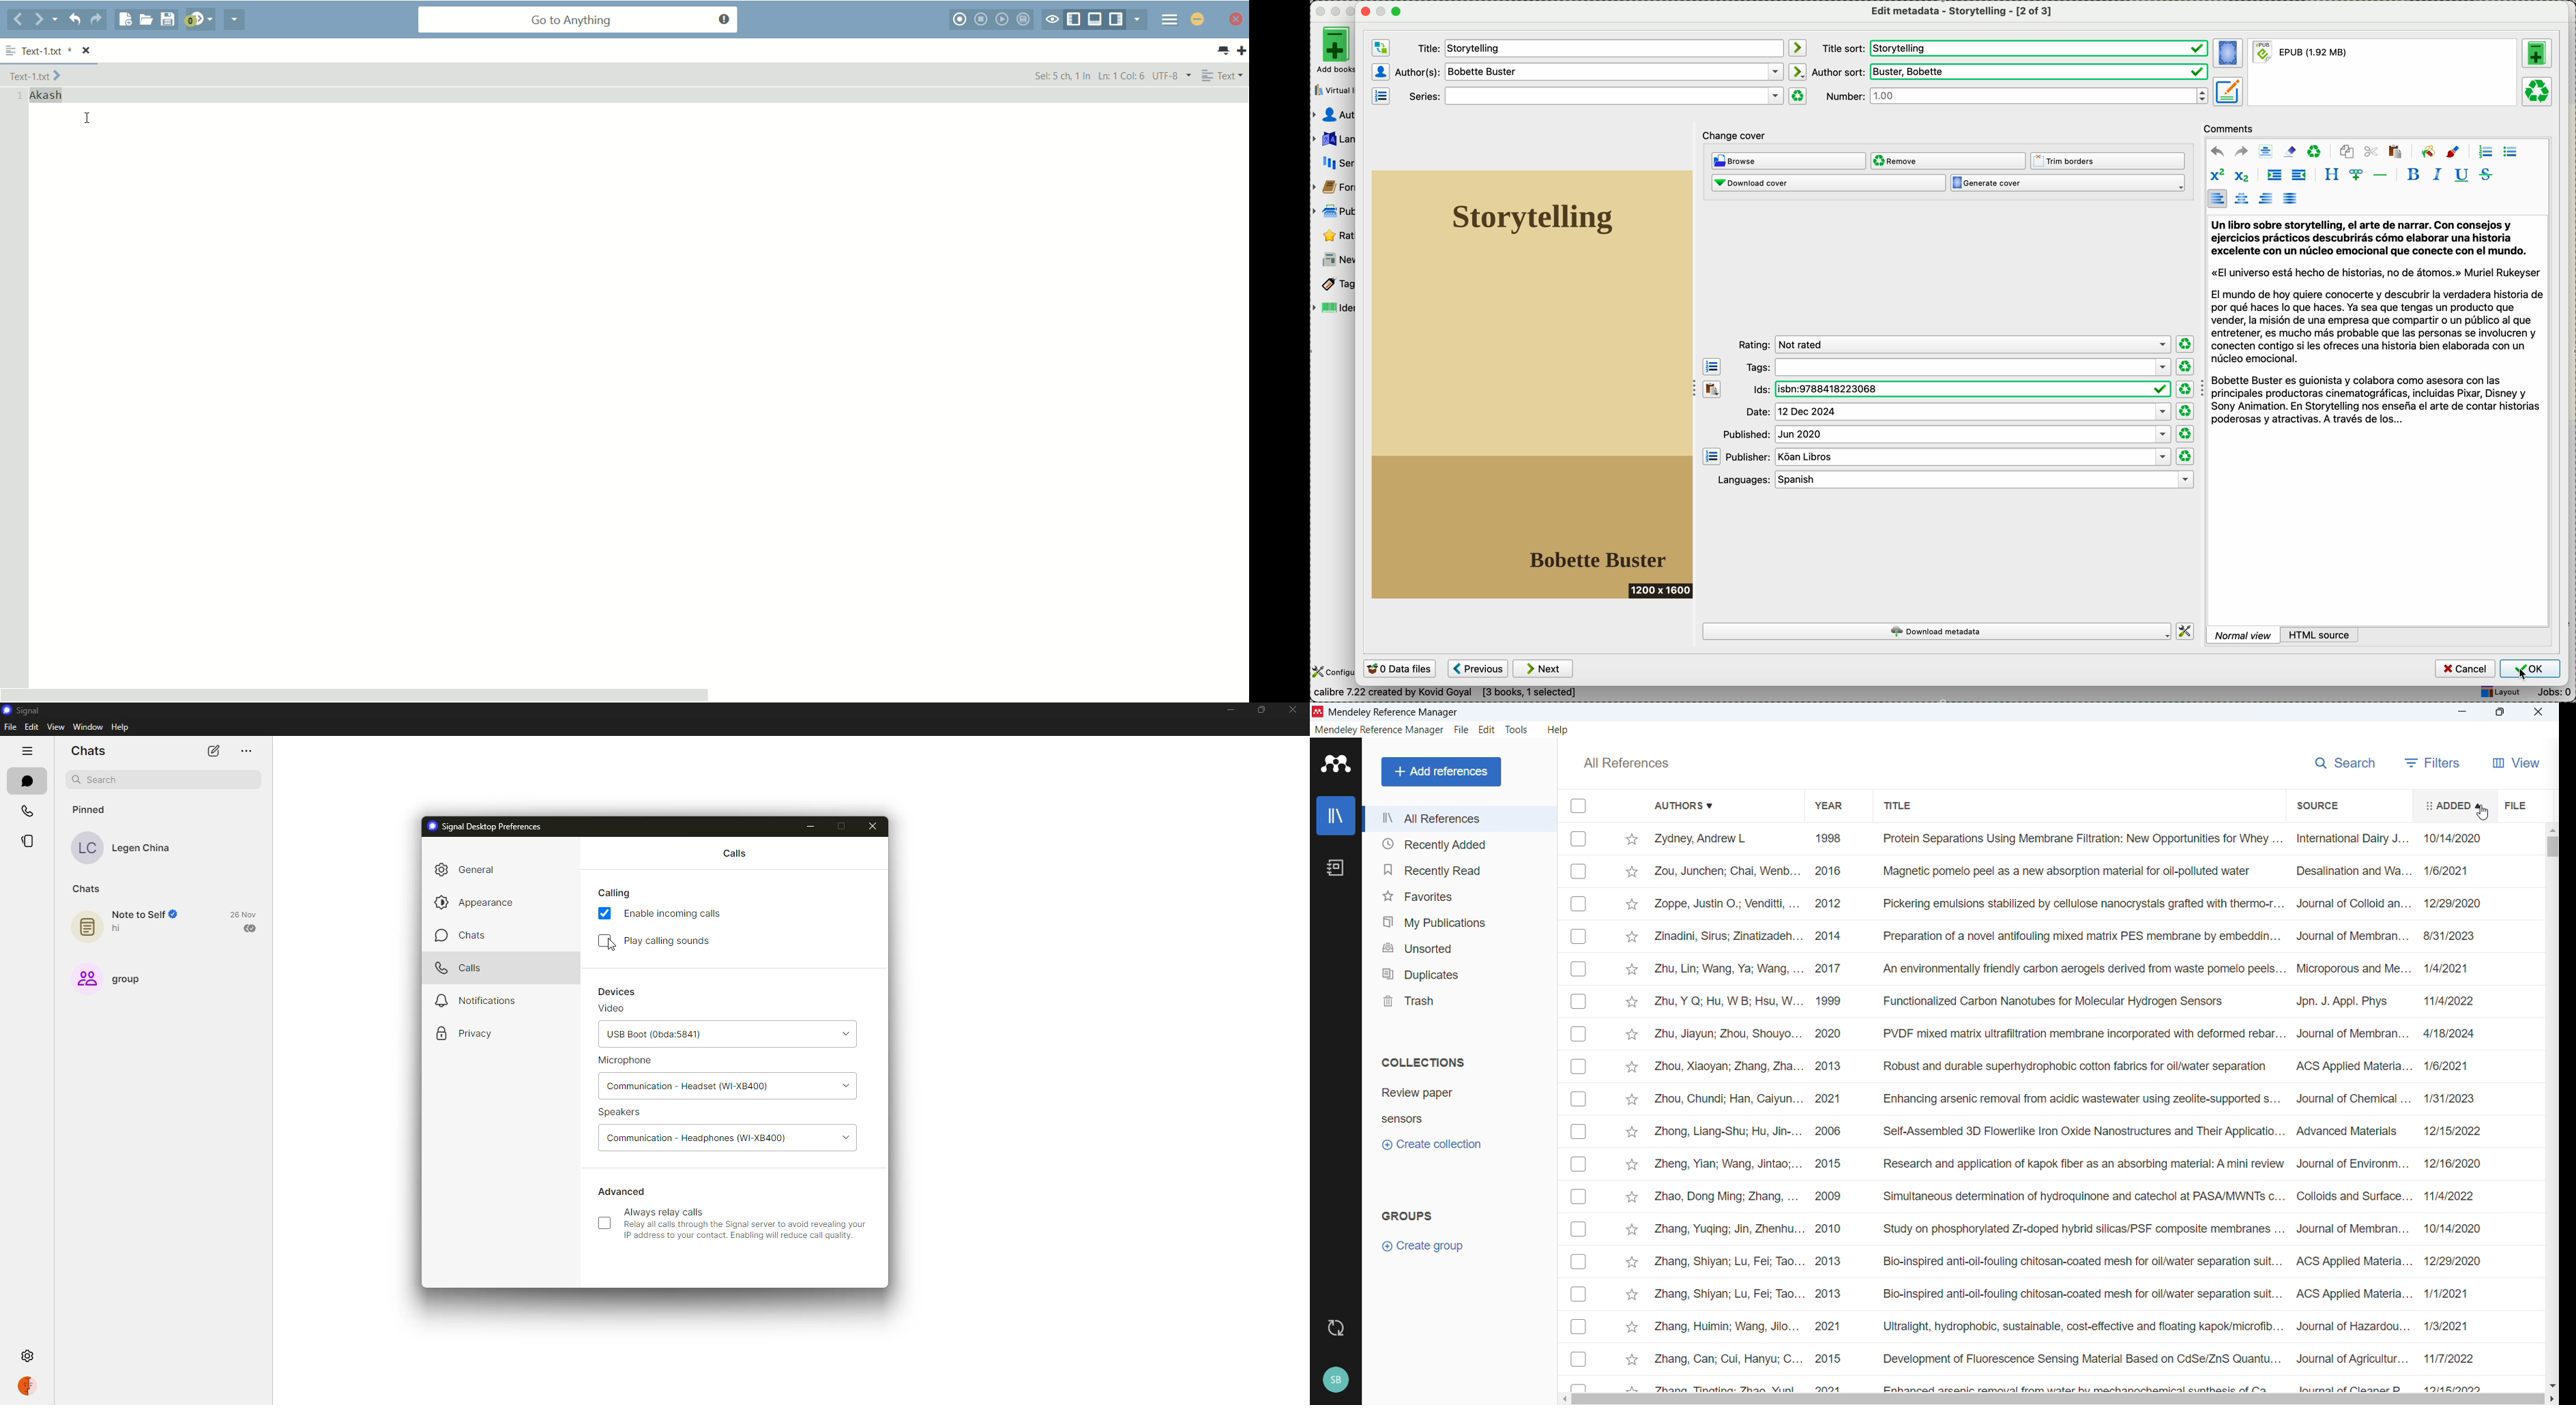 The height and width of the screenshot is (1428, 2576). Describe the element at coordinates (1291, 711) in the screenshot. I see `close` at that location.